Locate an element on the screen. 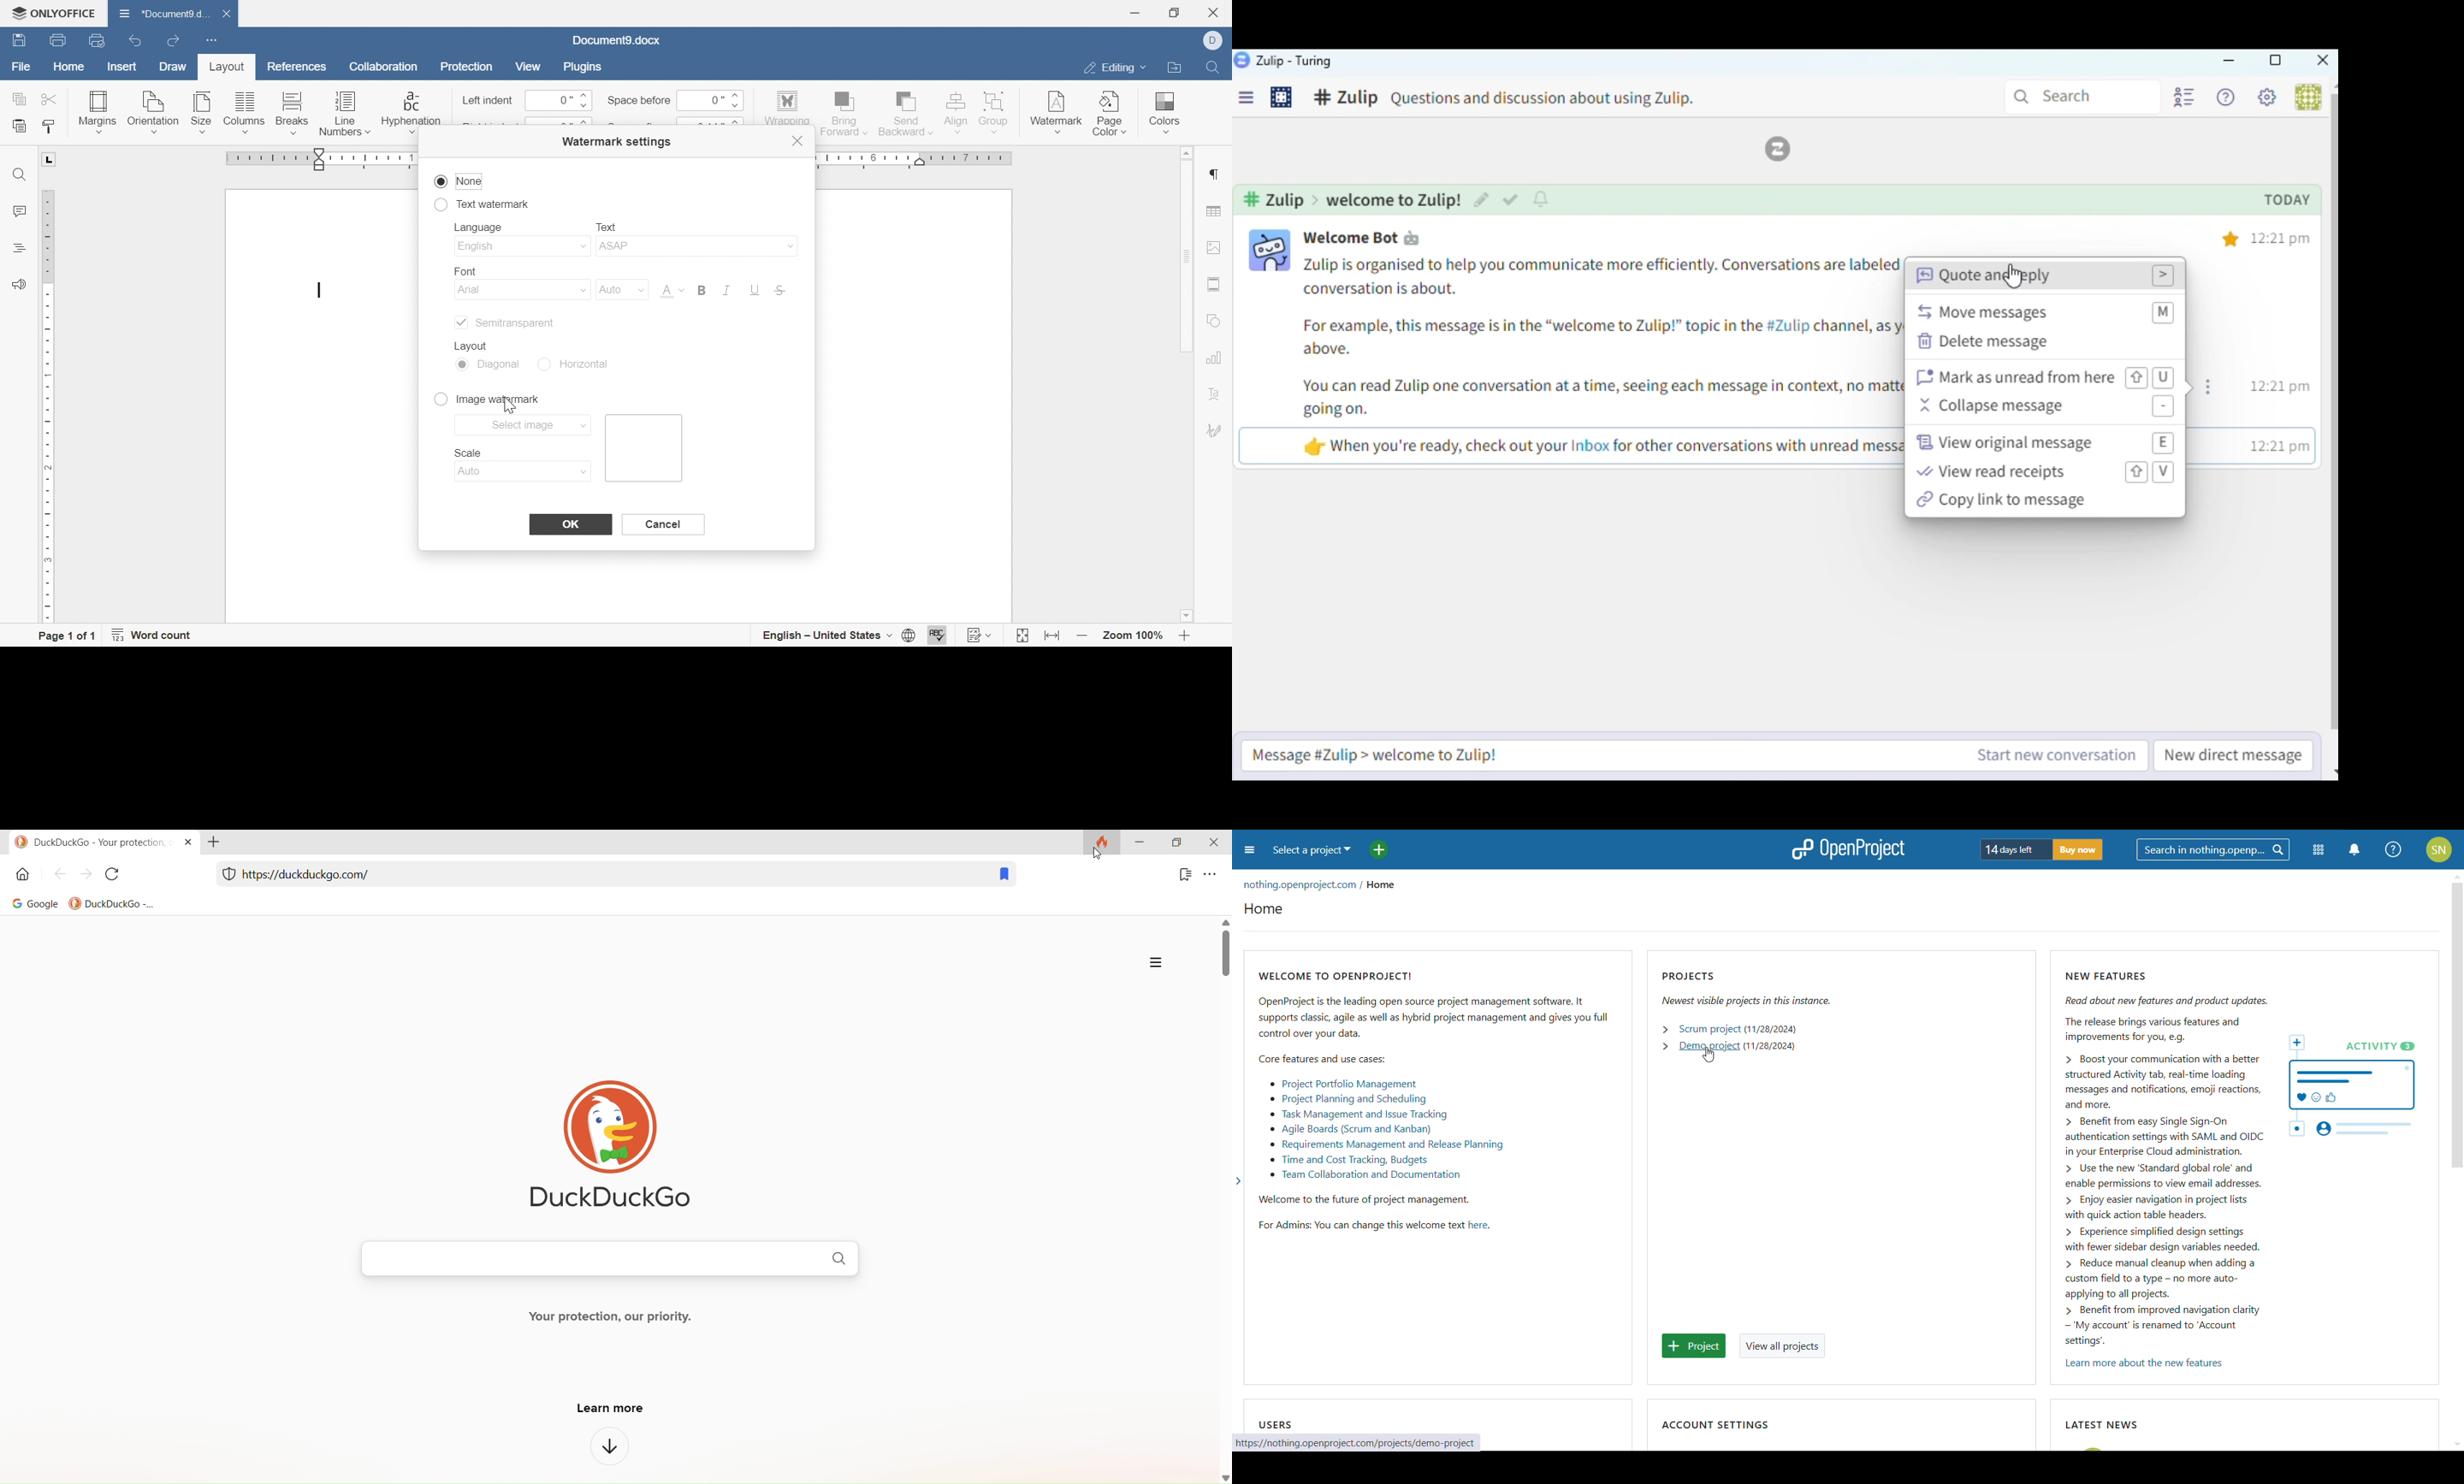 This screenshot has width=2464, height=1484. size is located at coordinates (201, 112).